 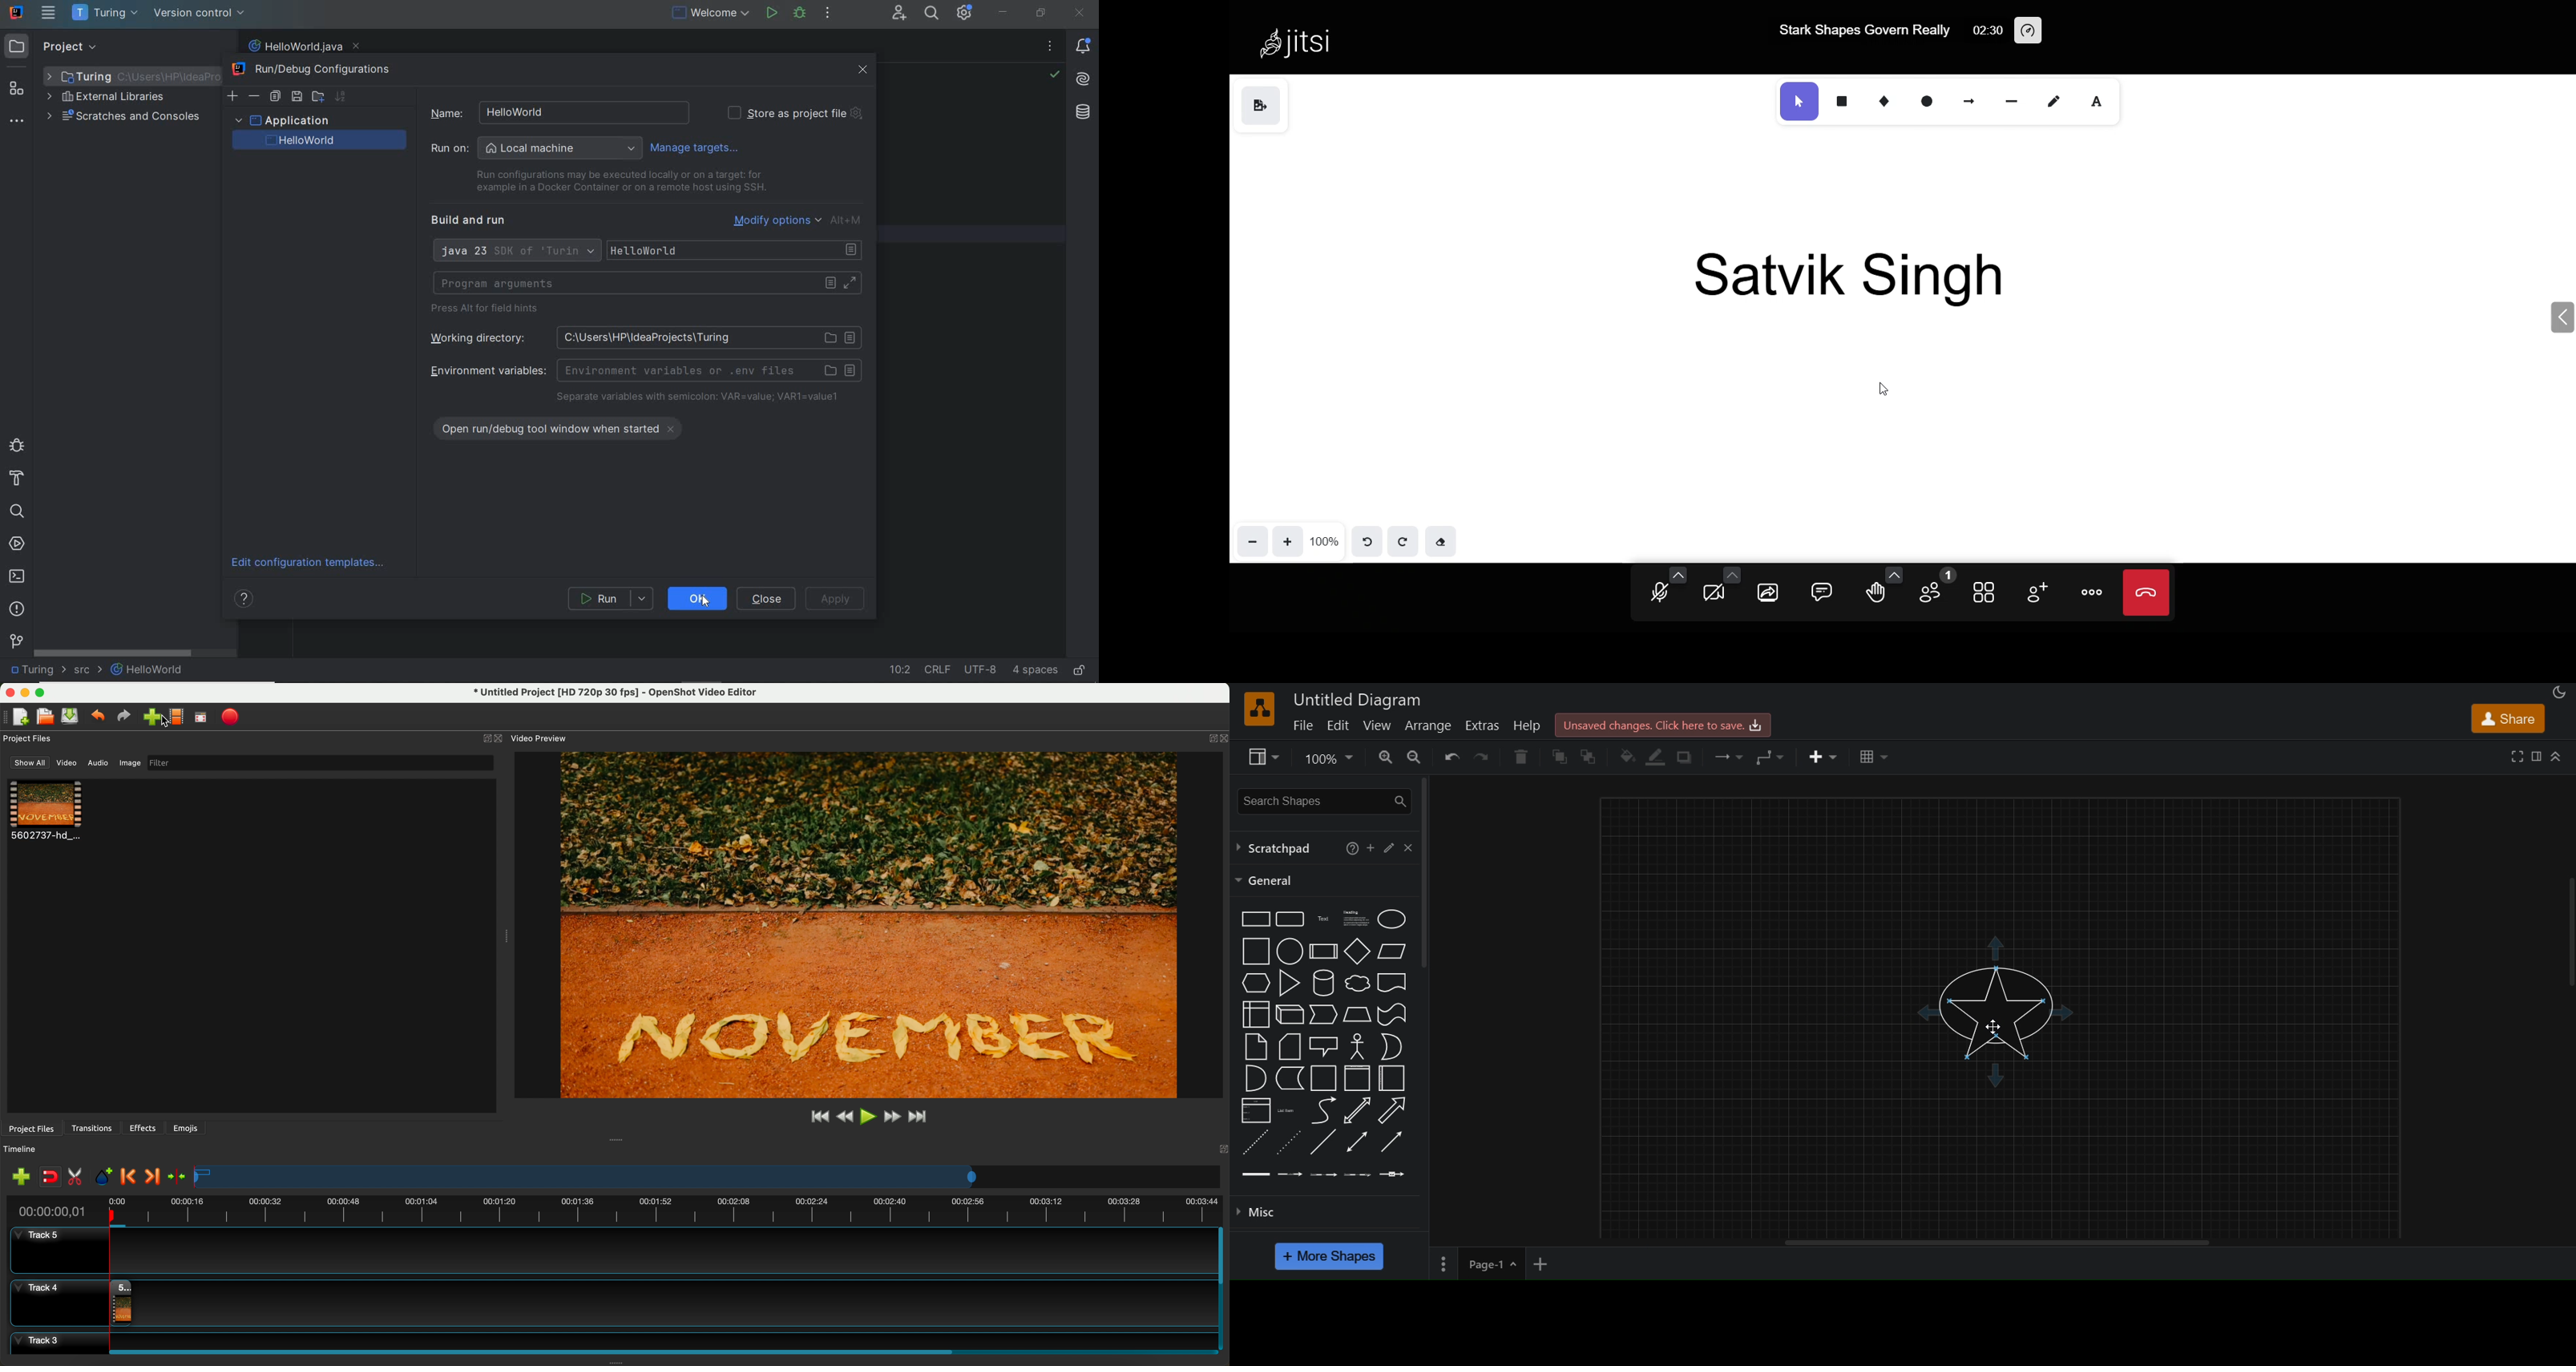 What do you see at coordinates (1882, 102) in the screenshot?
I see `diamond` at bounding box center [1882, 102].